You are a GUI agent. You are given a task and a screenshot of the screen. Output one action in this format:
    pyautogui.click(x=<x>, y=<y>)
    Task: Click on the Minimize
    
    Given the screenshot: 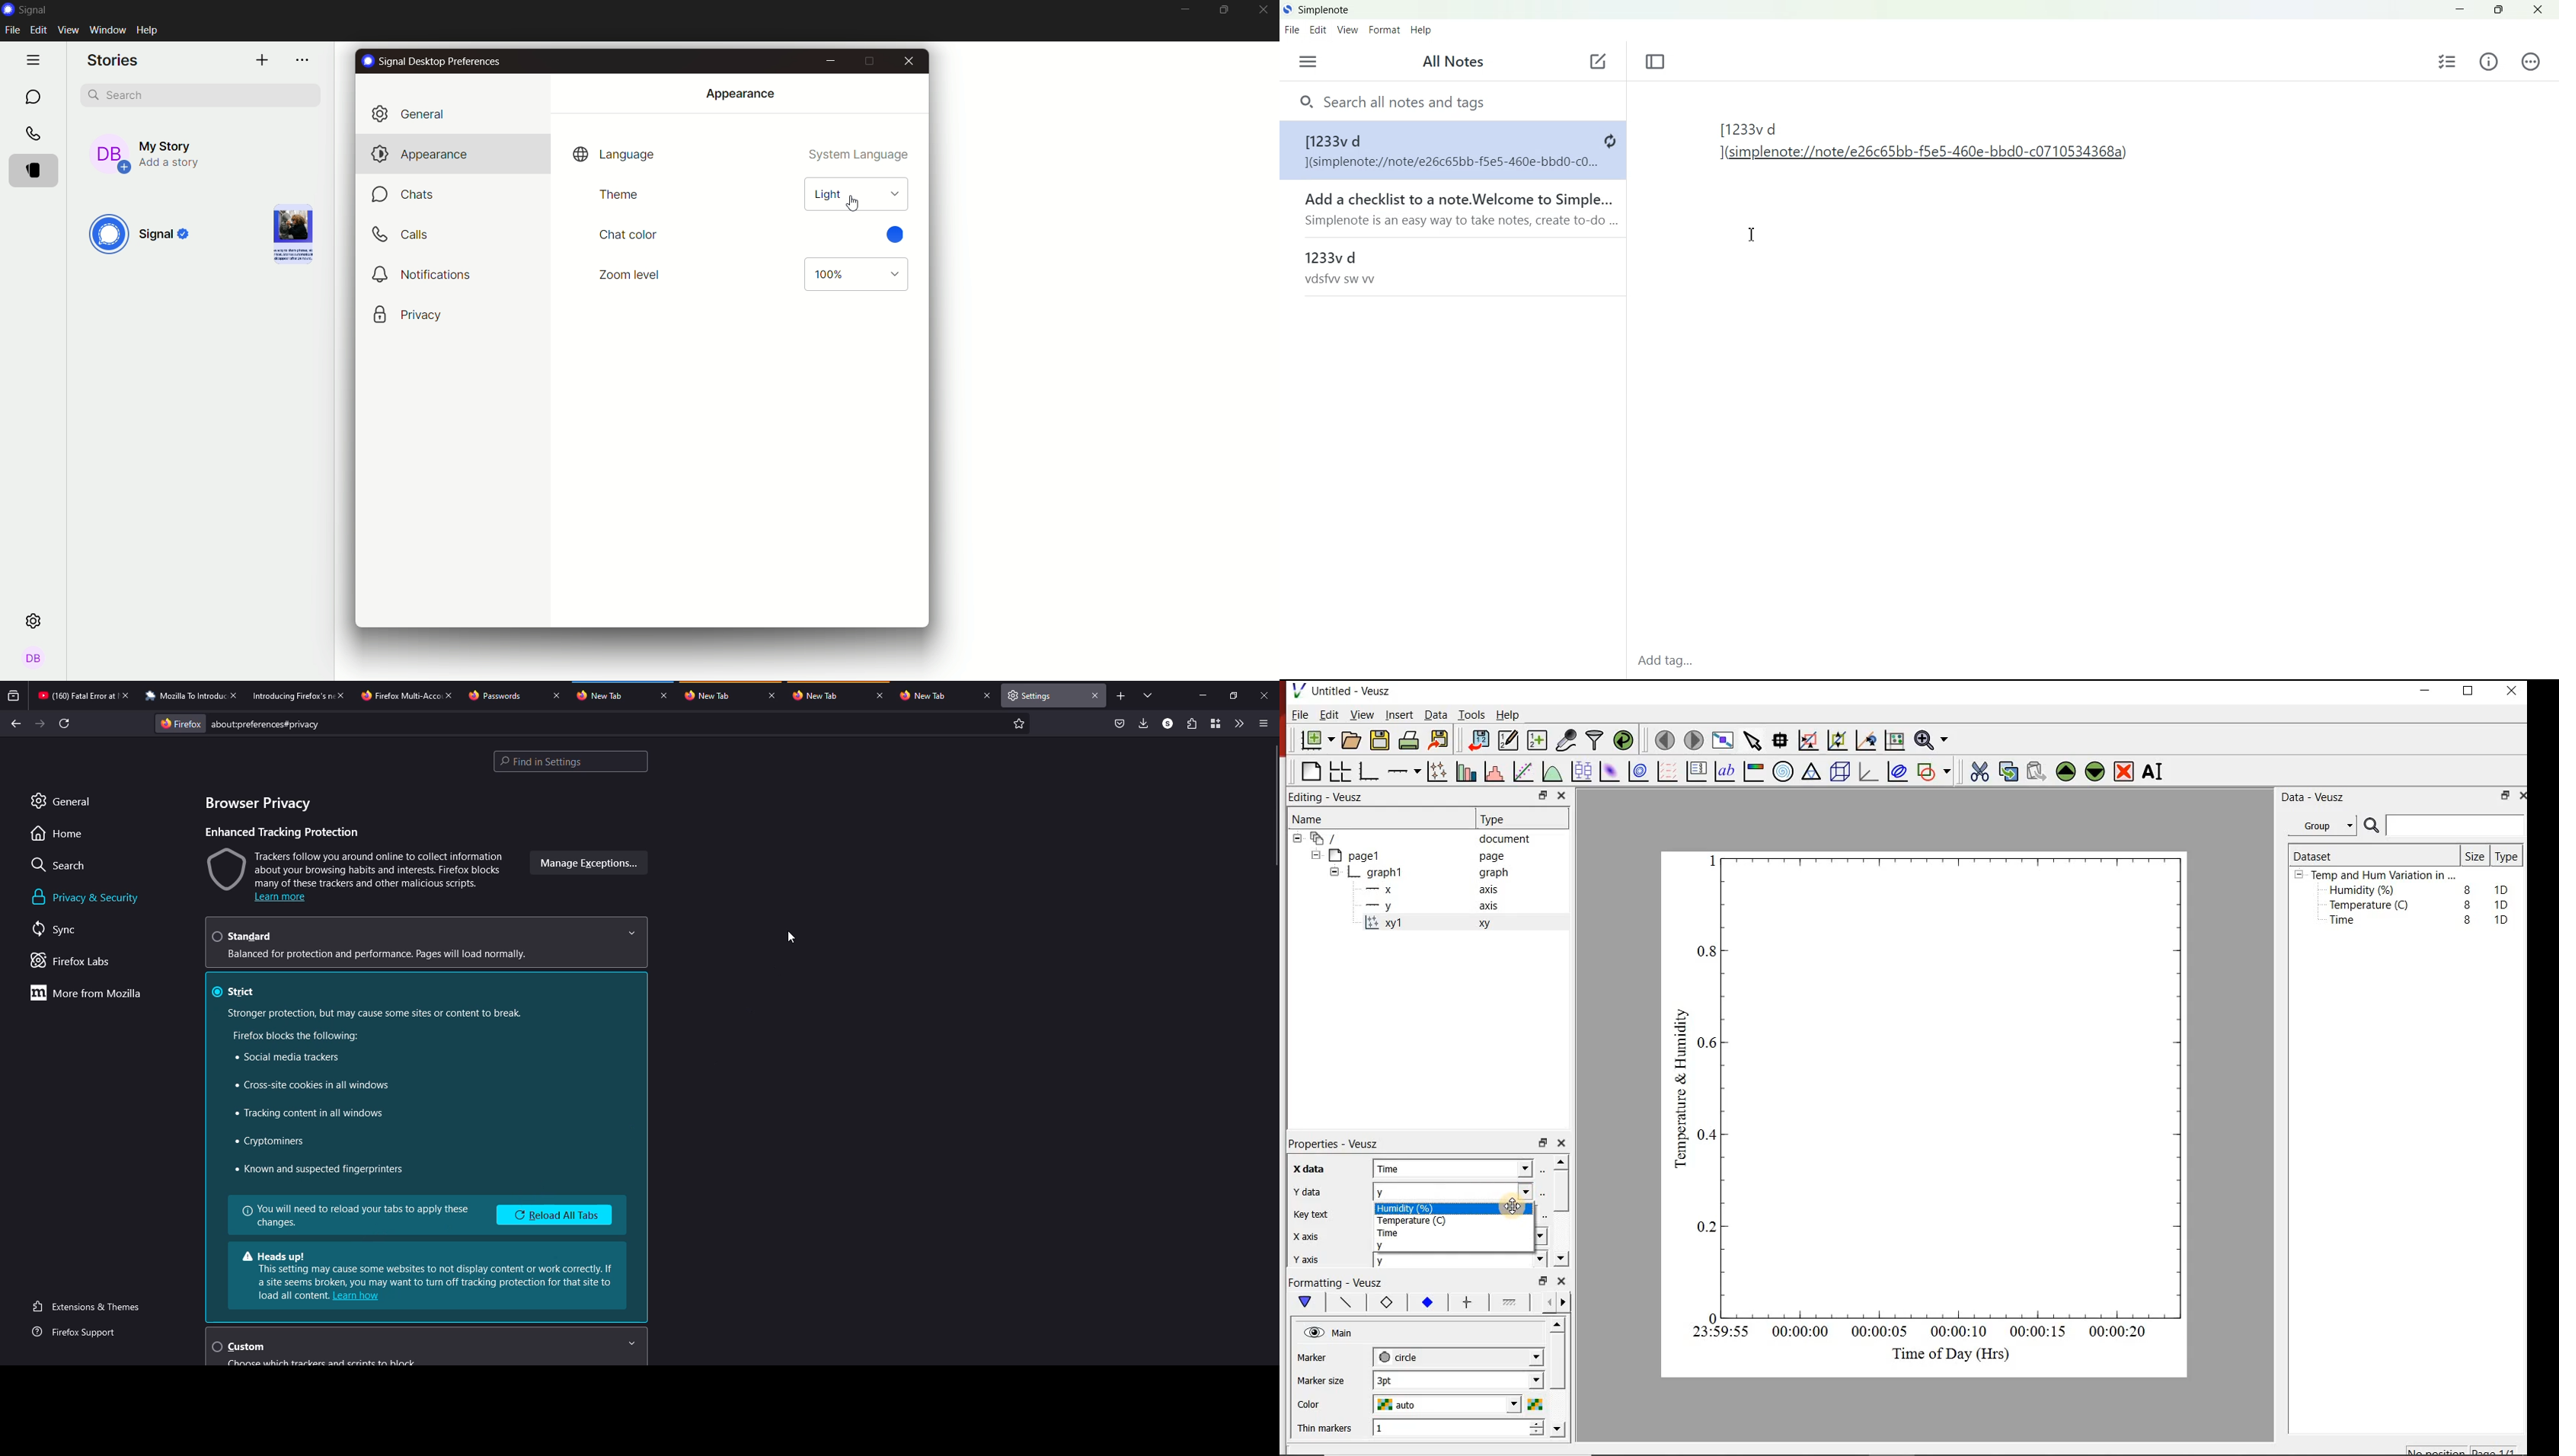 What is the action you would take?
    pyautogui.click(x=2460, y=10)
    